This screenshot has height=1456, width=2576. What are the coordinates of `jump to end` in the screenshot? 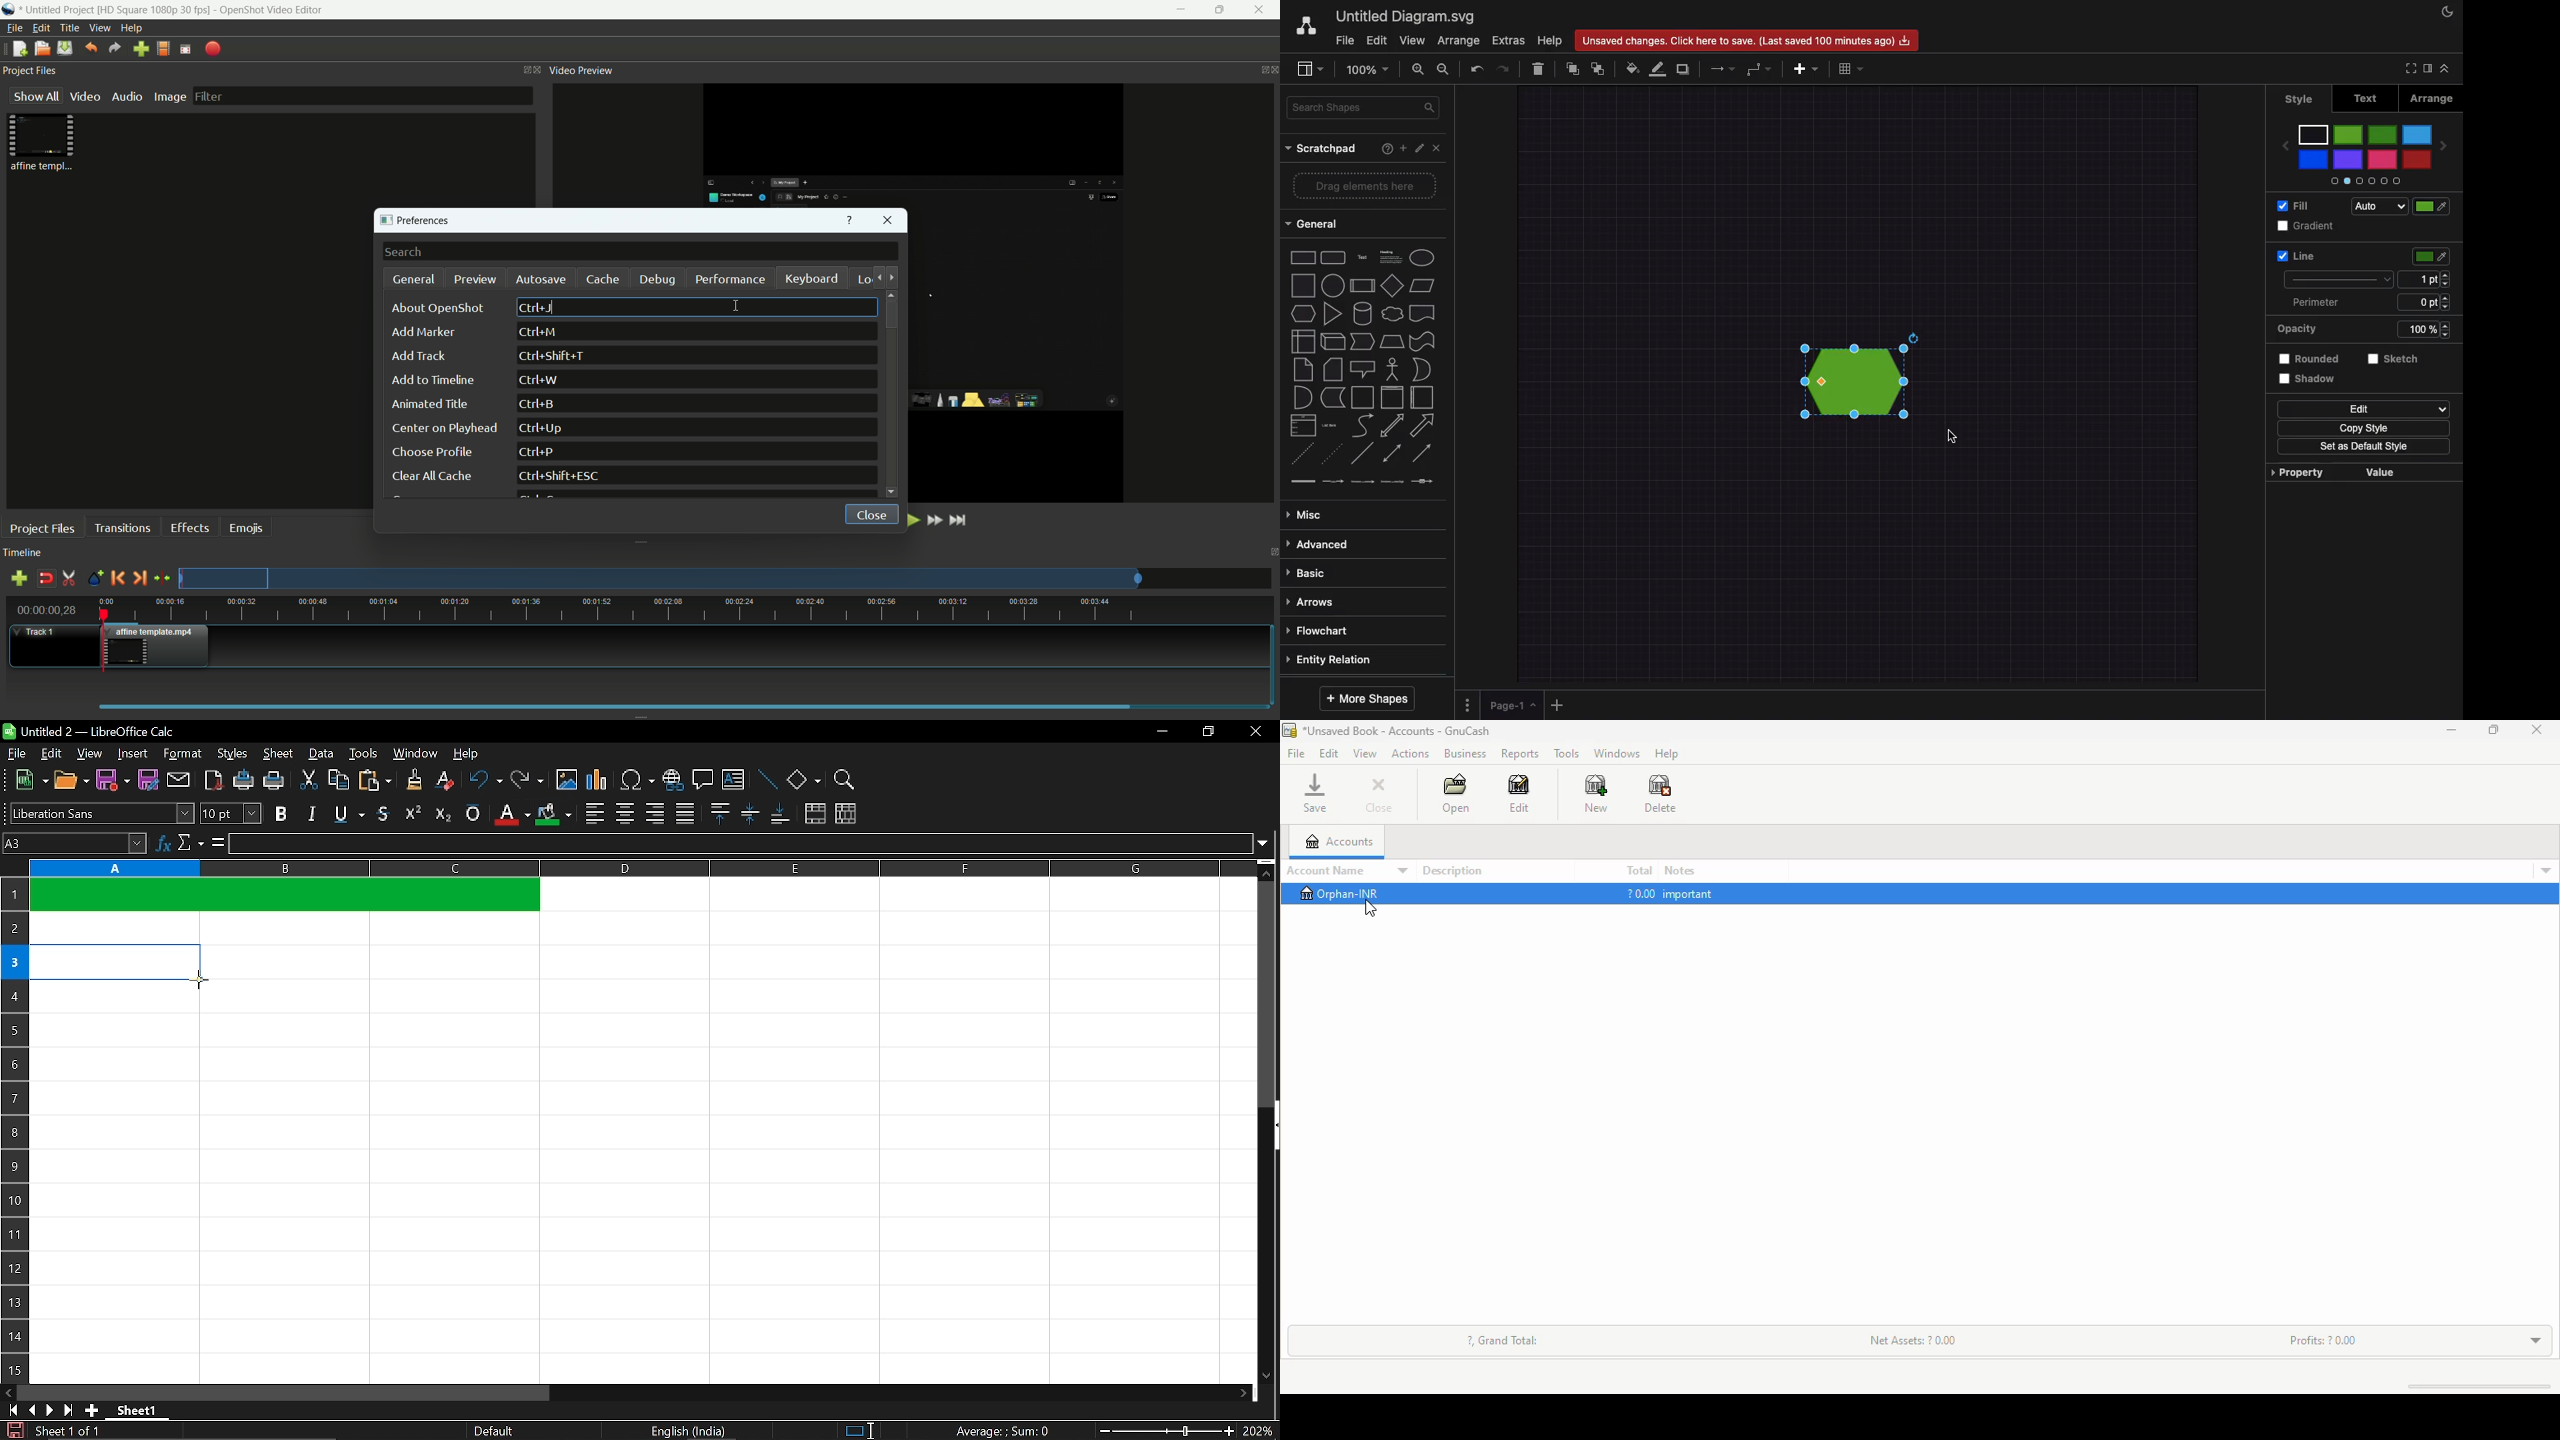 It's located at (961, 519).